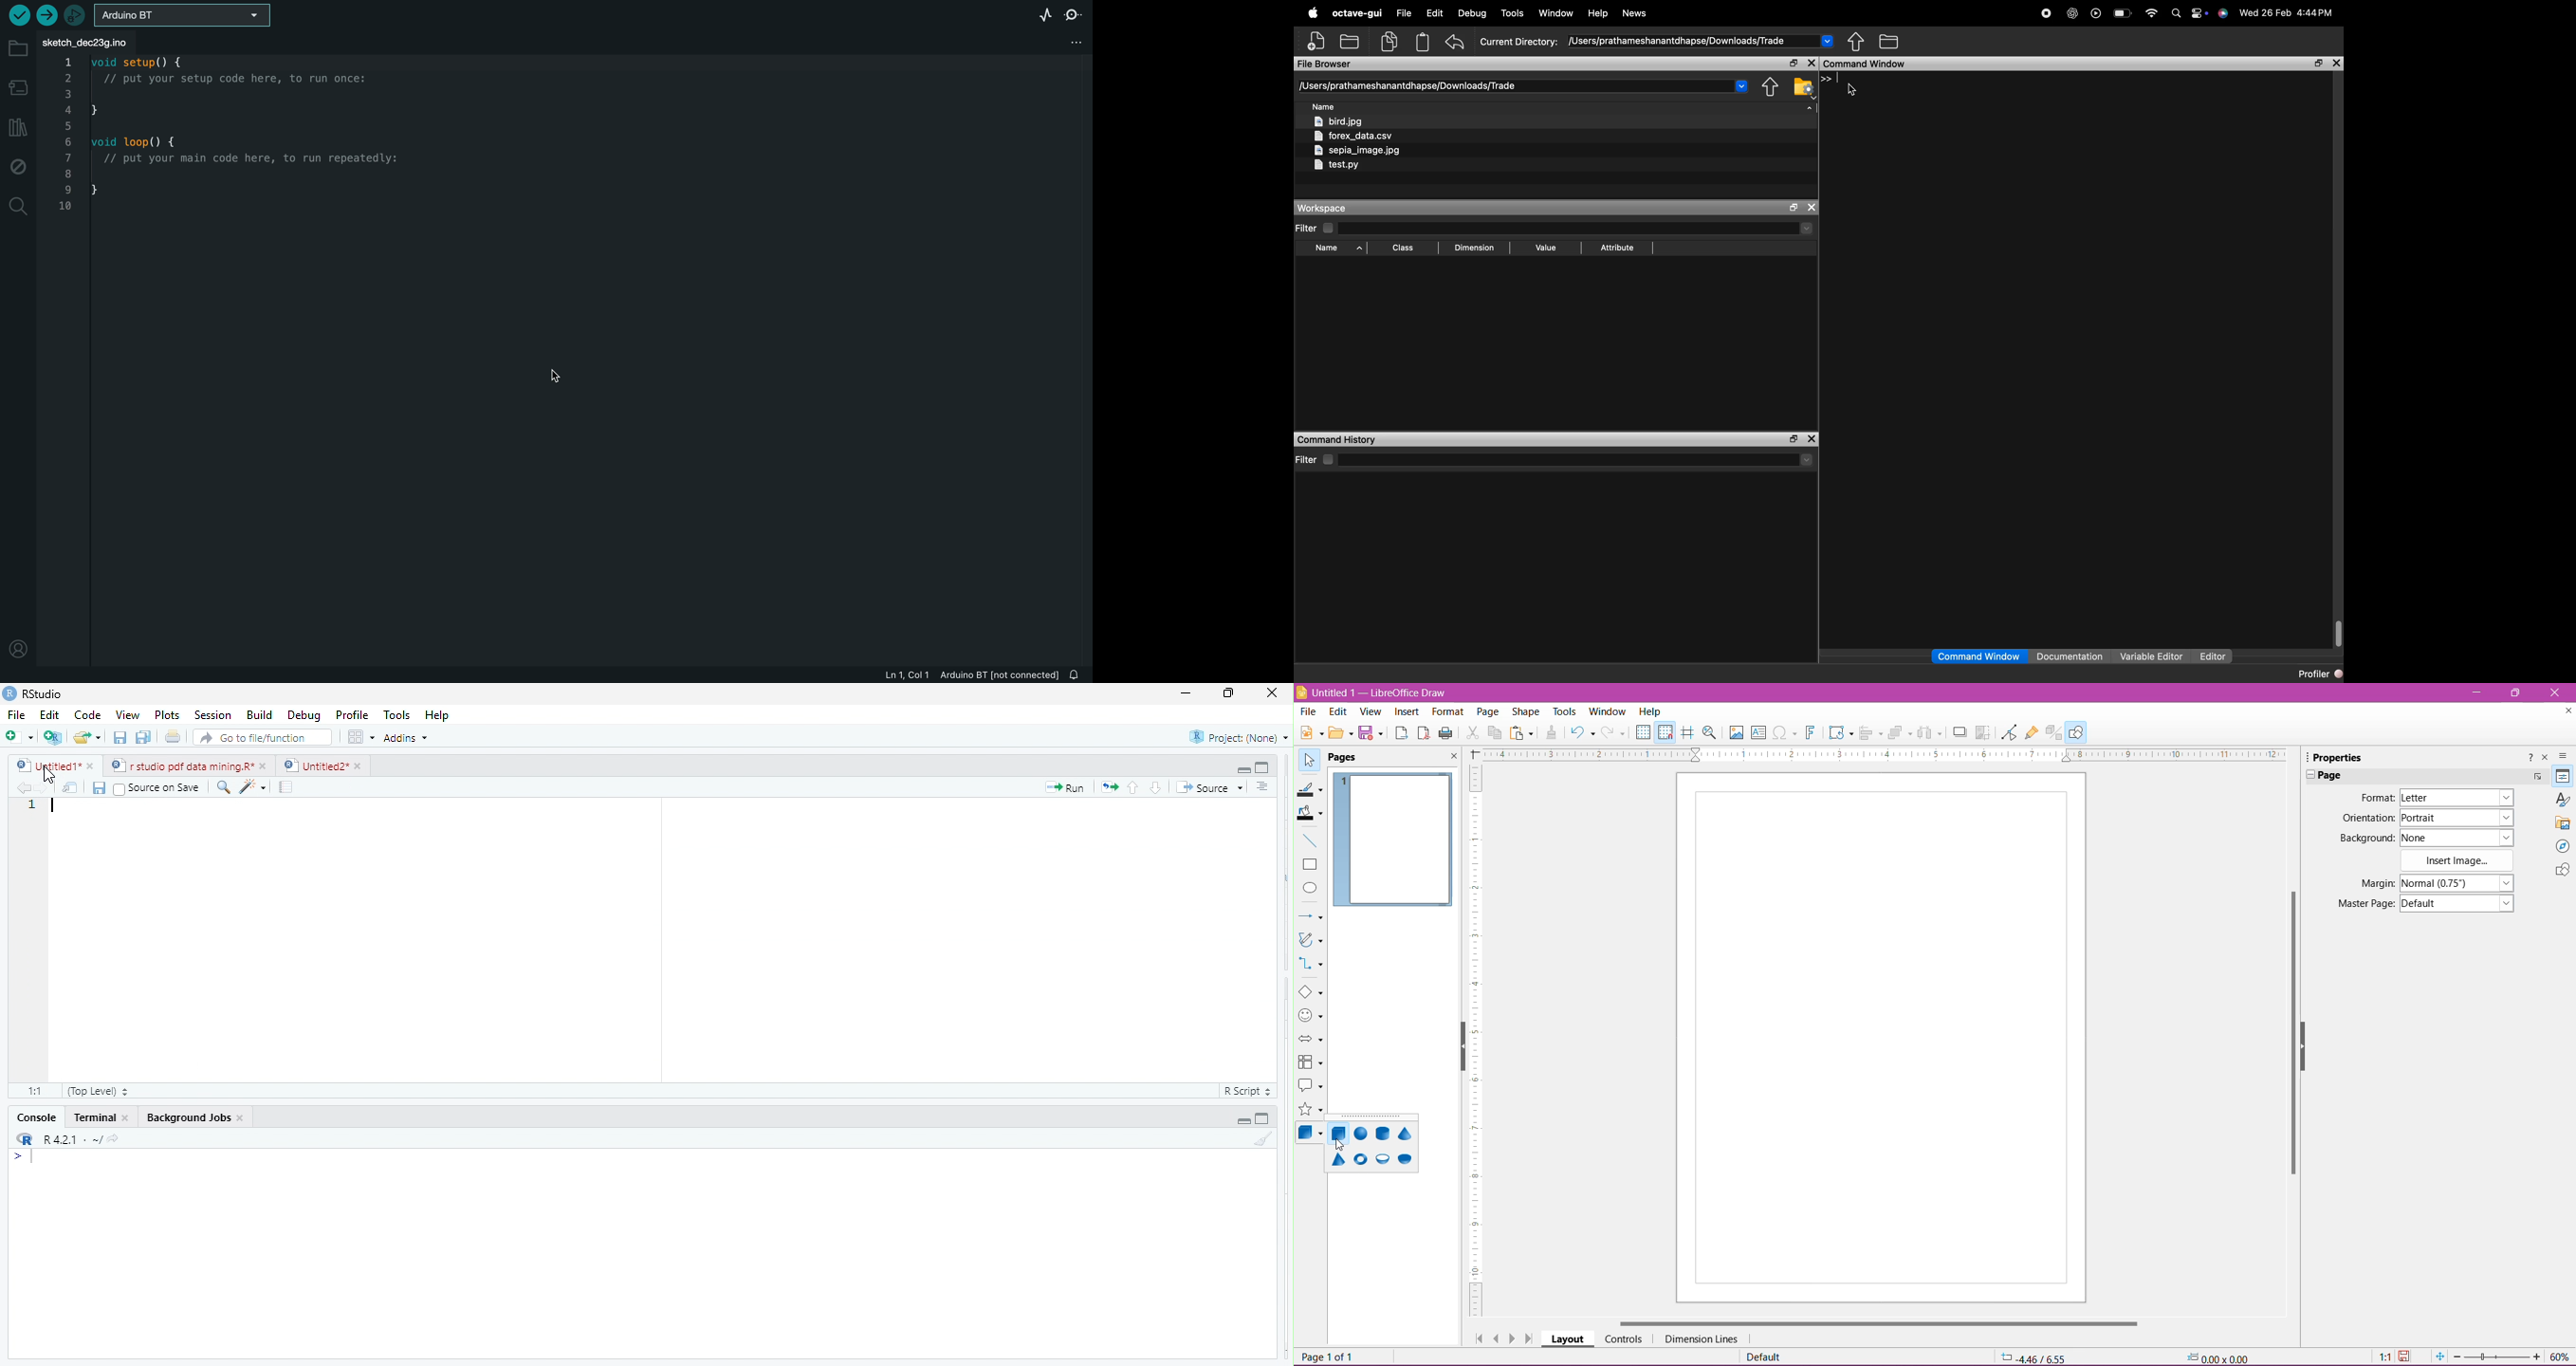 Image resolution: width=2576 pixels, height=1372 pixels. Describe the element at coordinates (1615, 732) in the screenshot. I see `` at that location.